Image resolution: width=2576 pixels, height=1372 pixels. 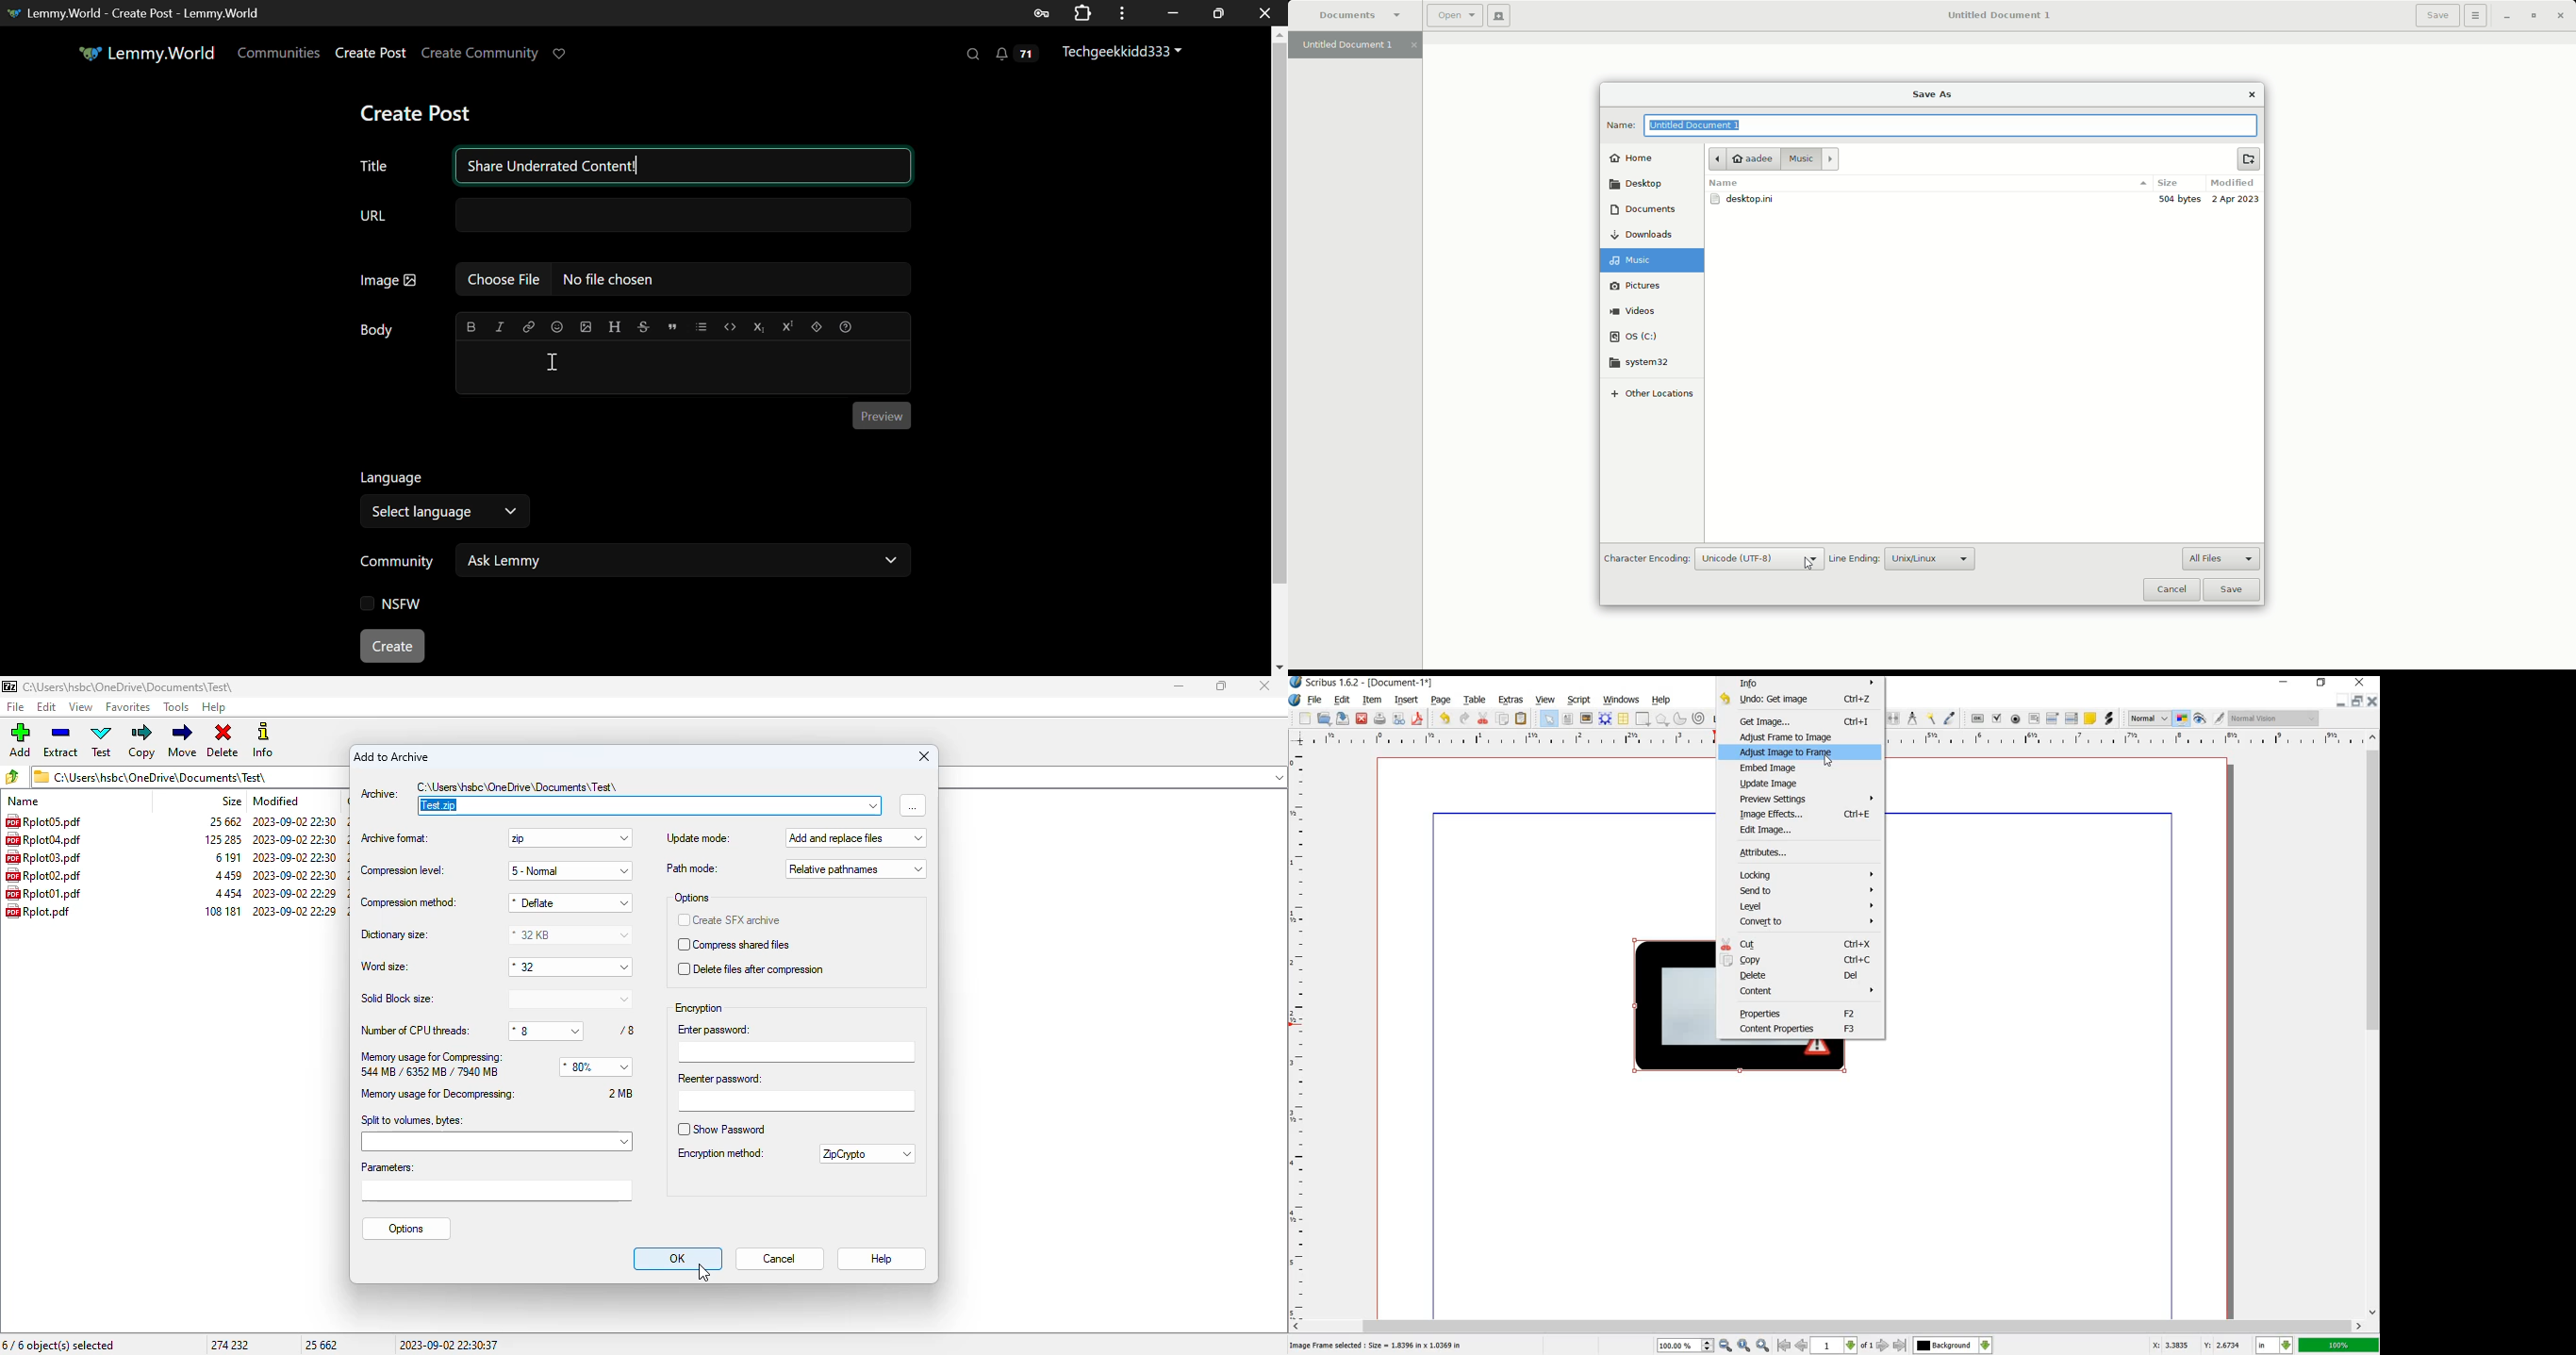 I want to click on modified date & time, so click(x=296, y=875).